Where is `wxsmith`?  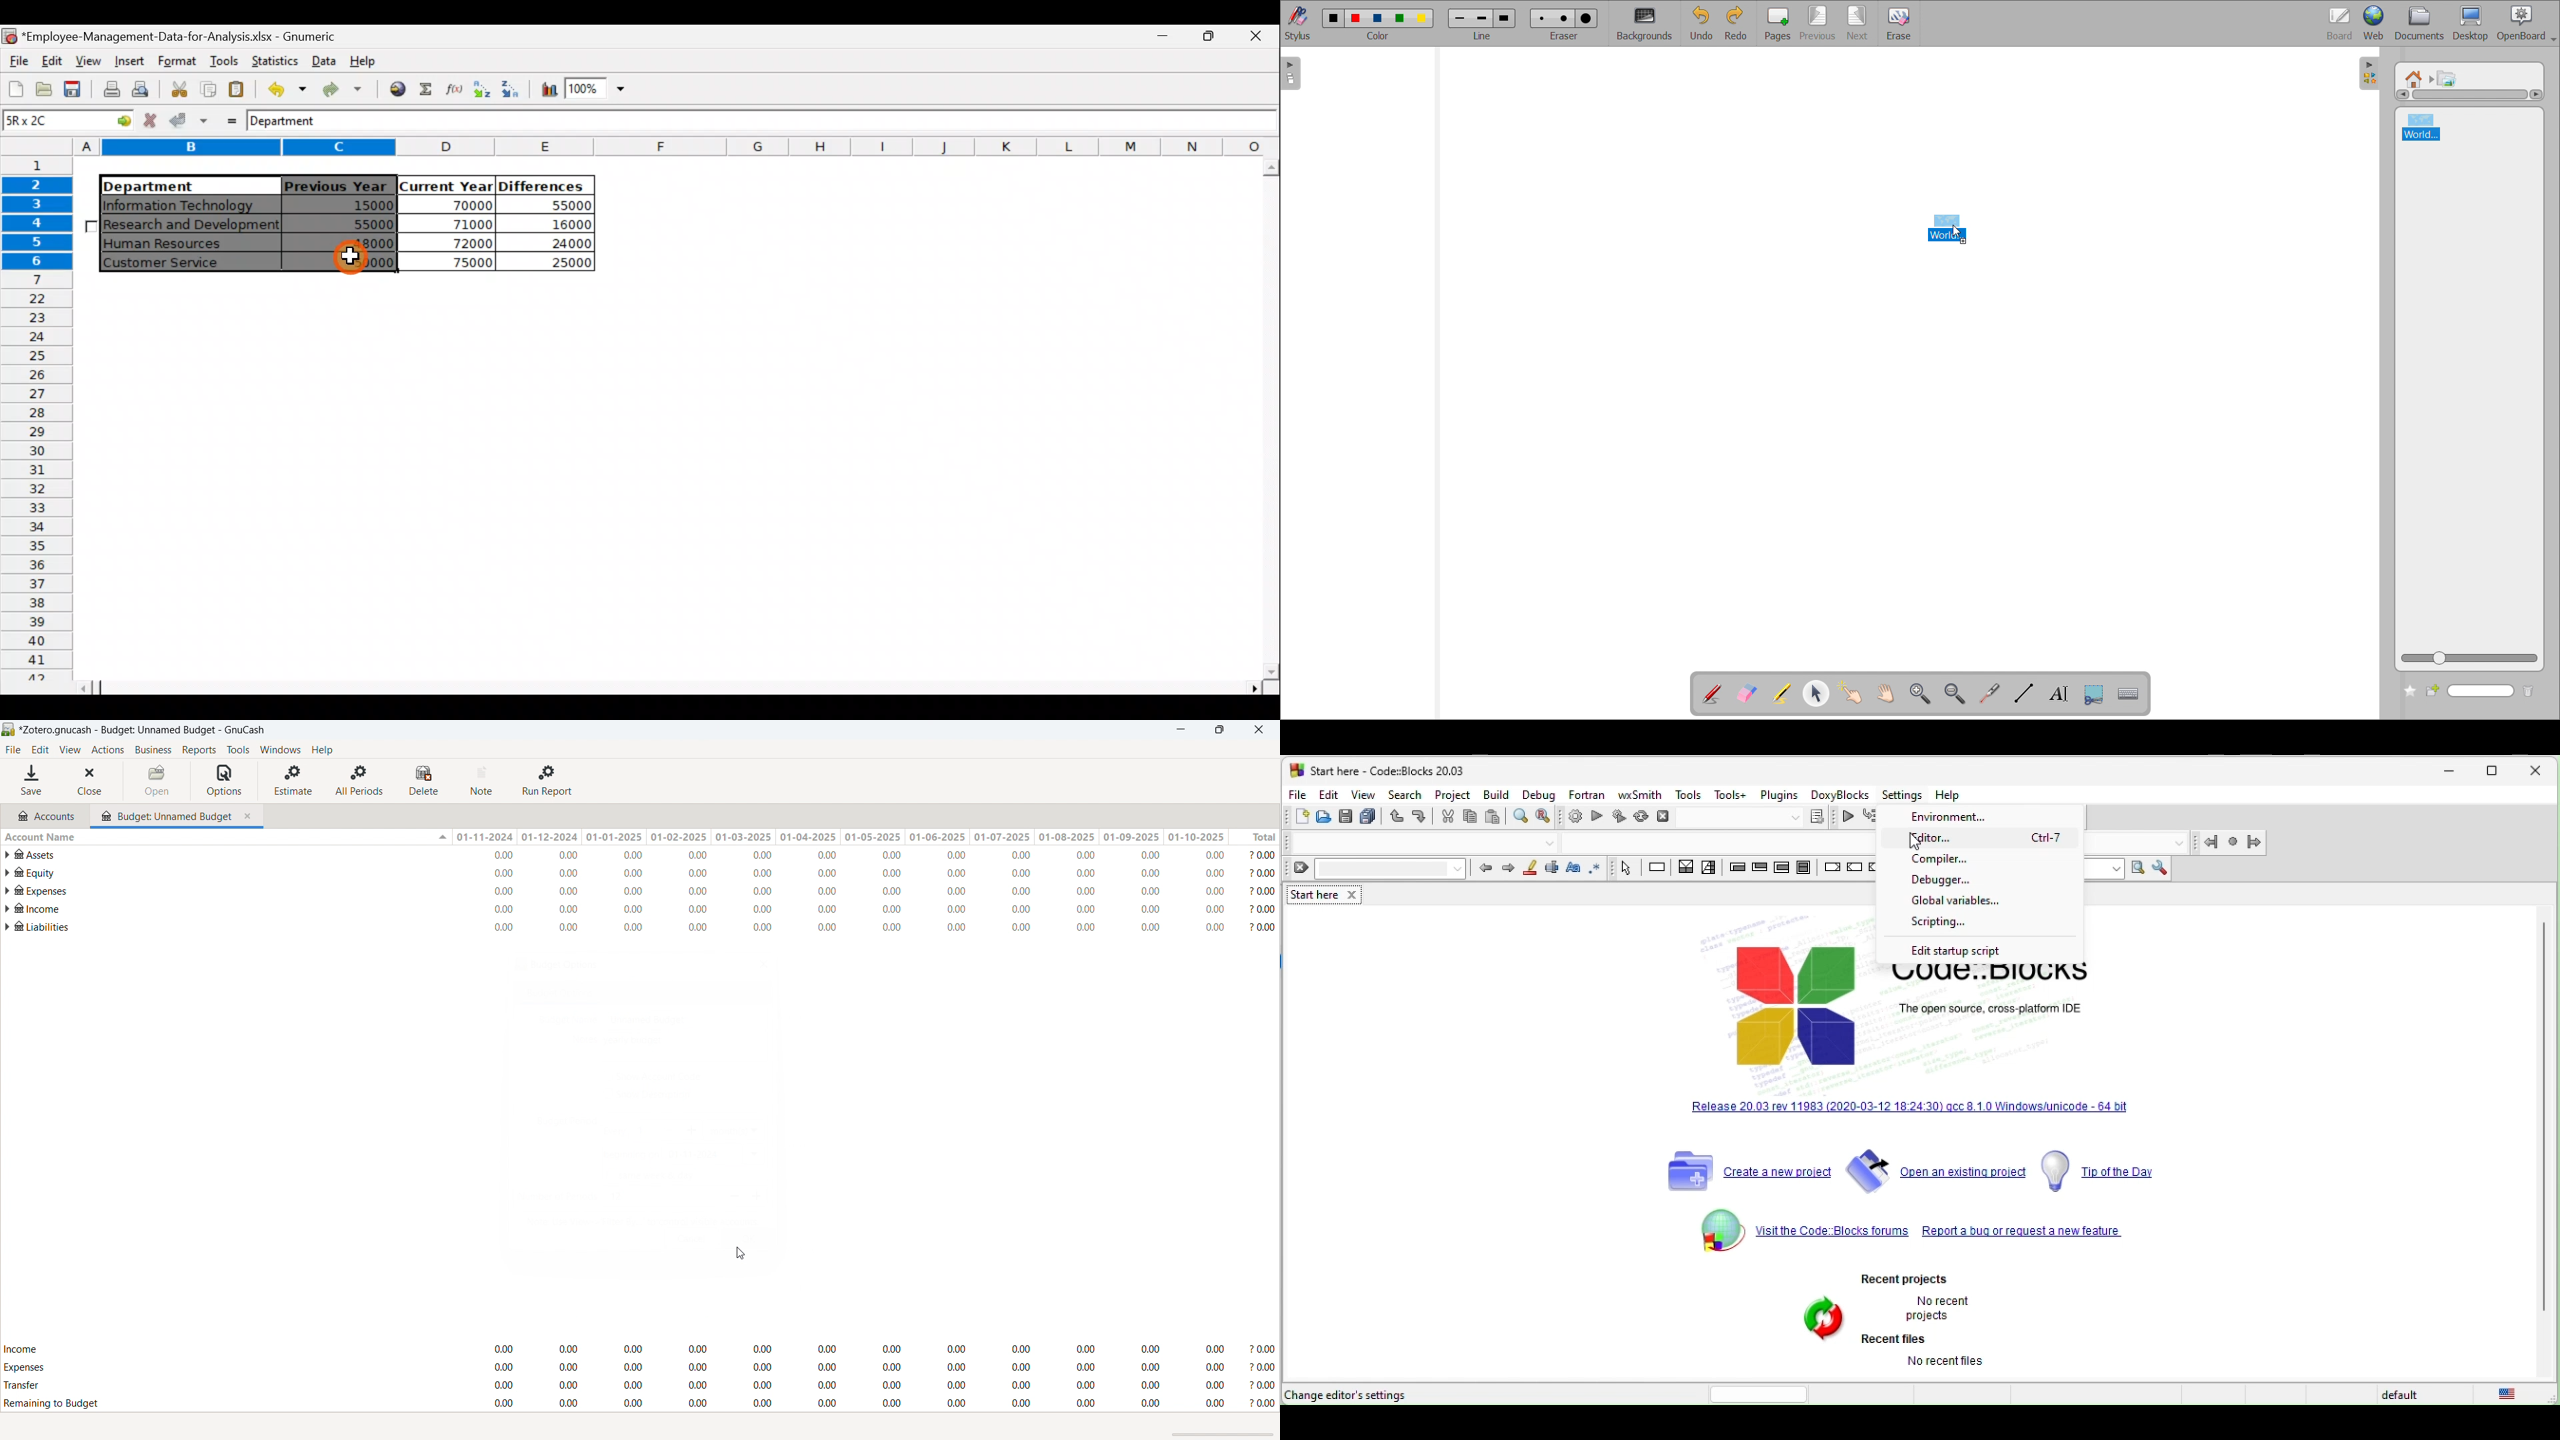 wxsmith is located at coordinates (1641, 794).